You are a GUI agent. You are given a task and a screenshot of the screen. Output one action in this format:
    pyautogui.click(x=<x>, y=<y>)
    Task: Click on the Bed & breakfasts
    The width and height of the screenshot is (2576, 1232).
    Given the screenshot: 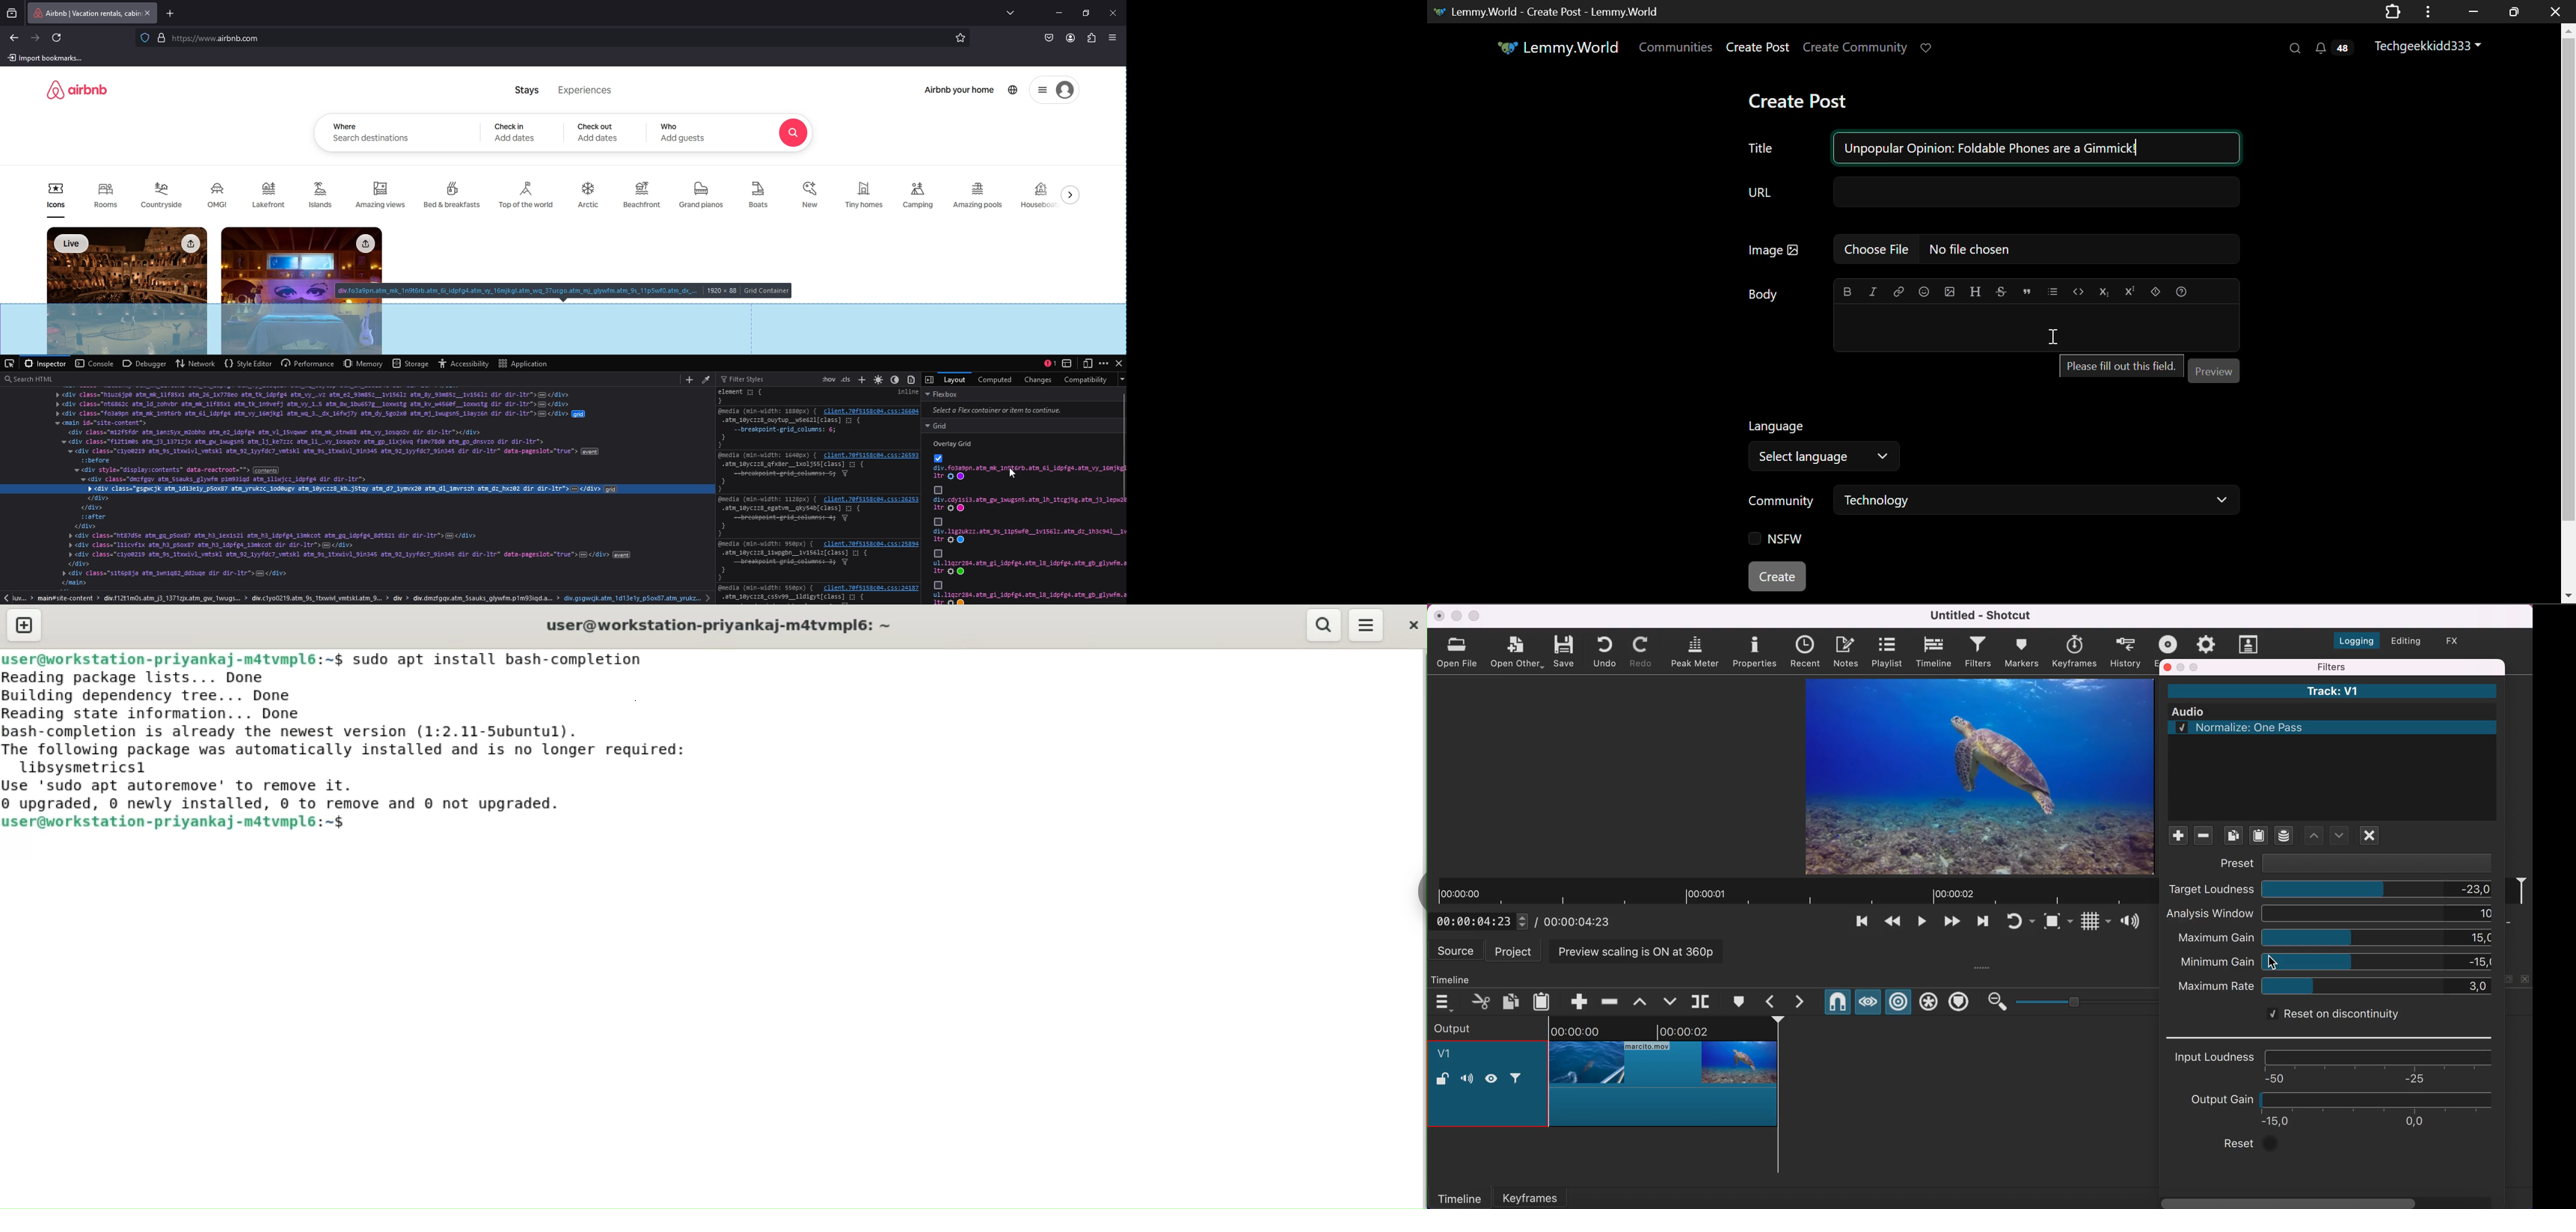 What is the action you would take?
    pyautogui.click(x=454, y=193)
    